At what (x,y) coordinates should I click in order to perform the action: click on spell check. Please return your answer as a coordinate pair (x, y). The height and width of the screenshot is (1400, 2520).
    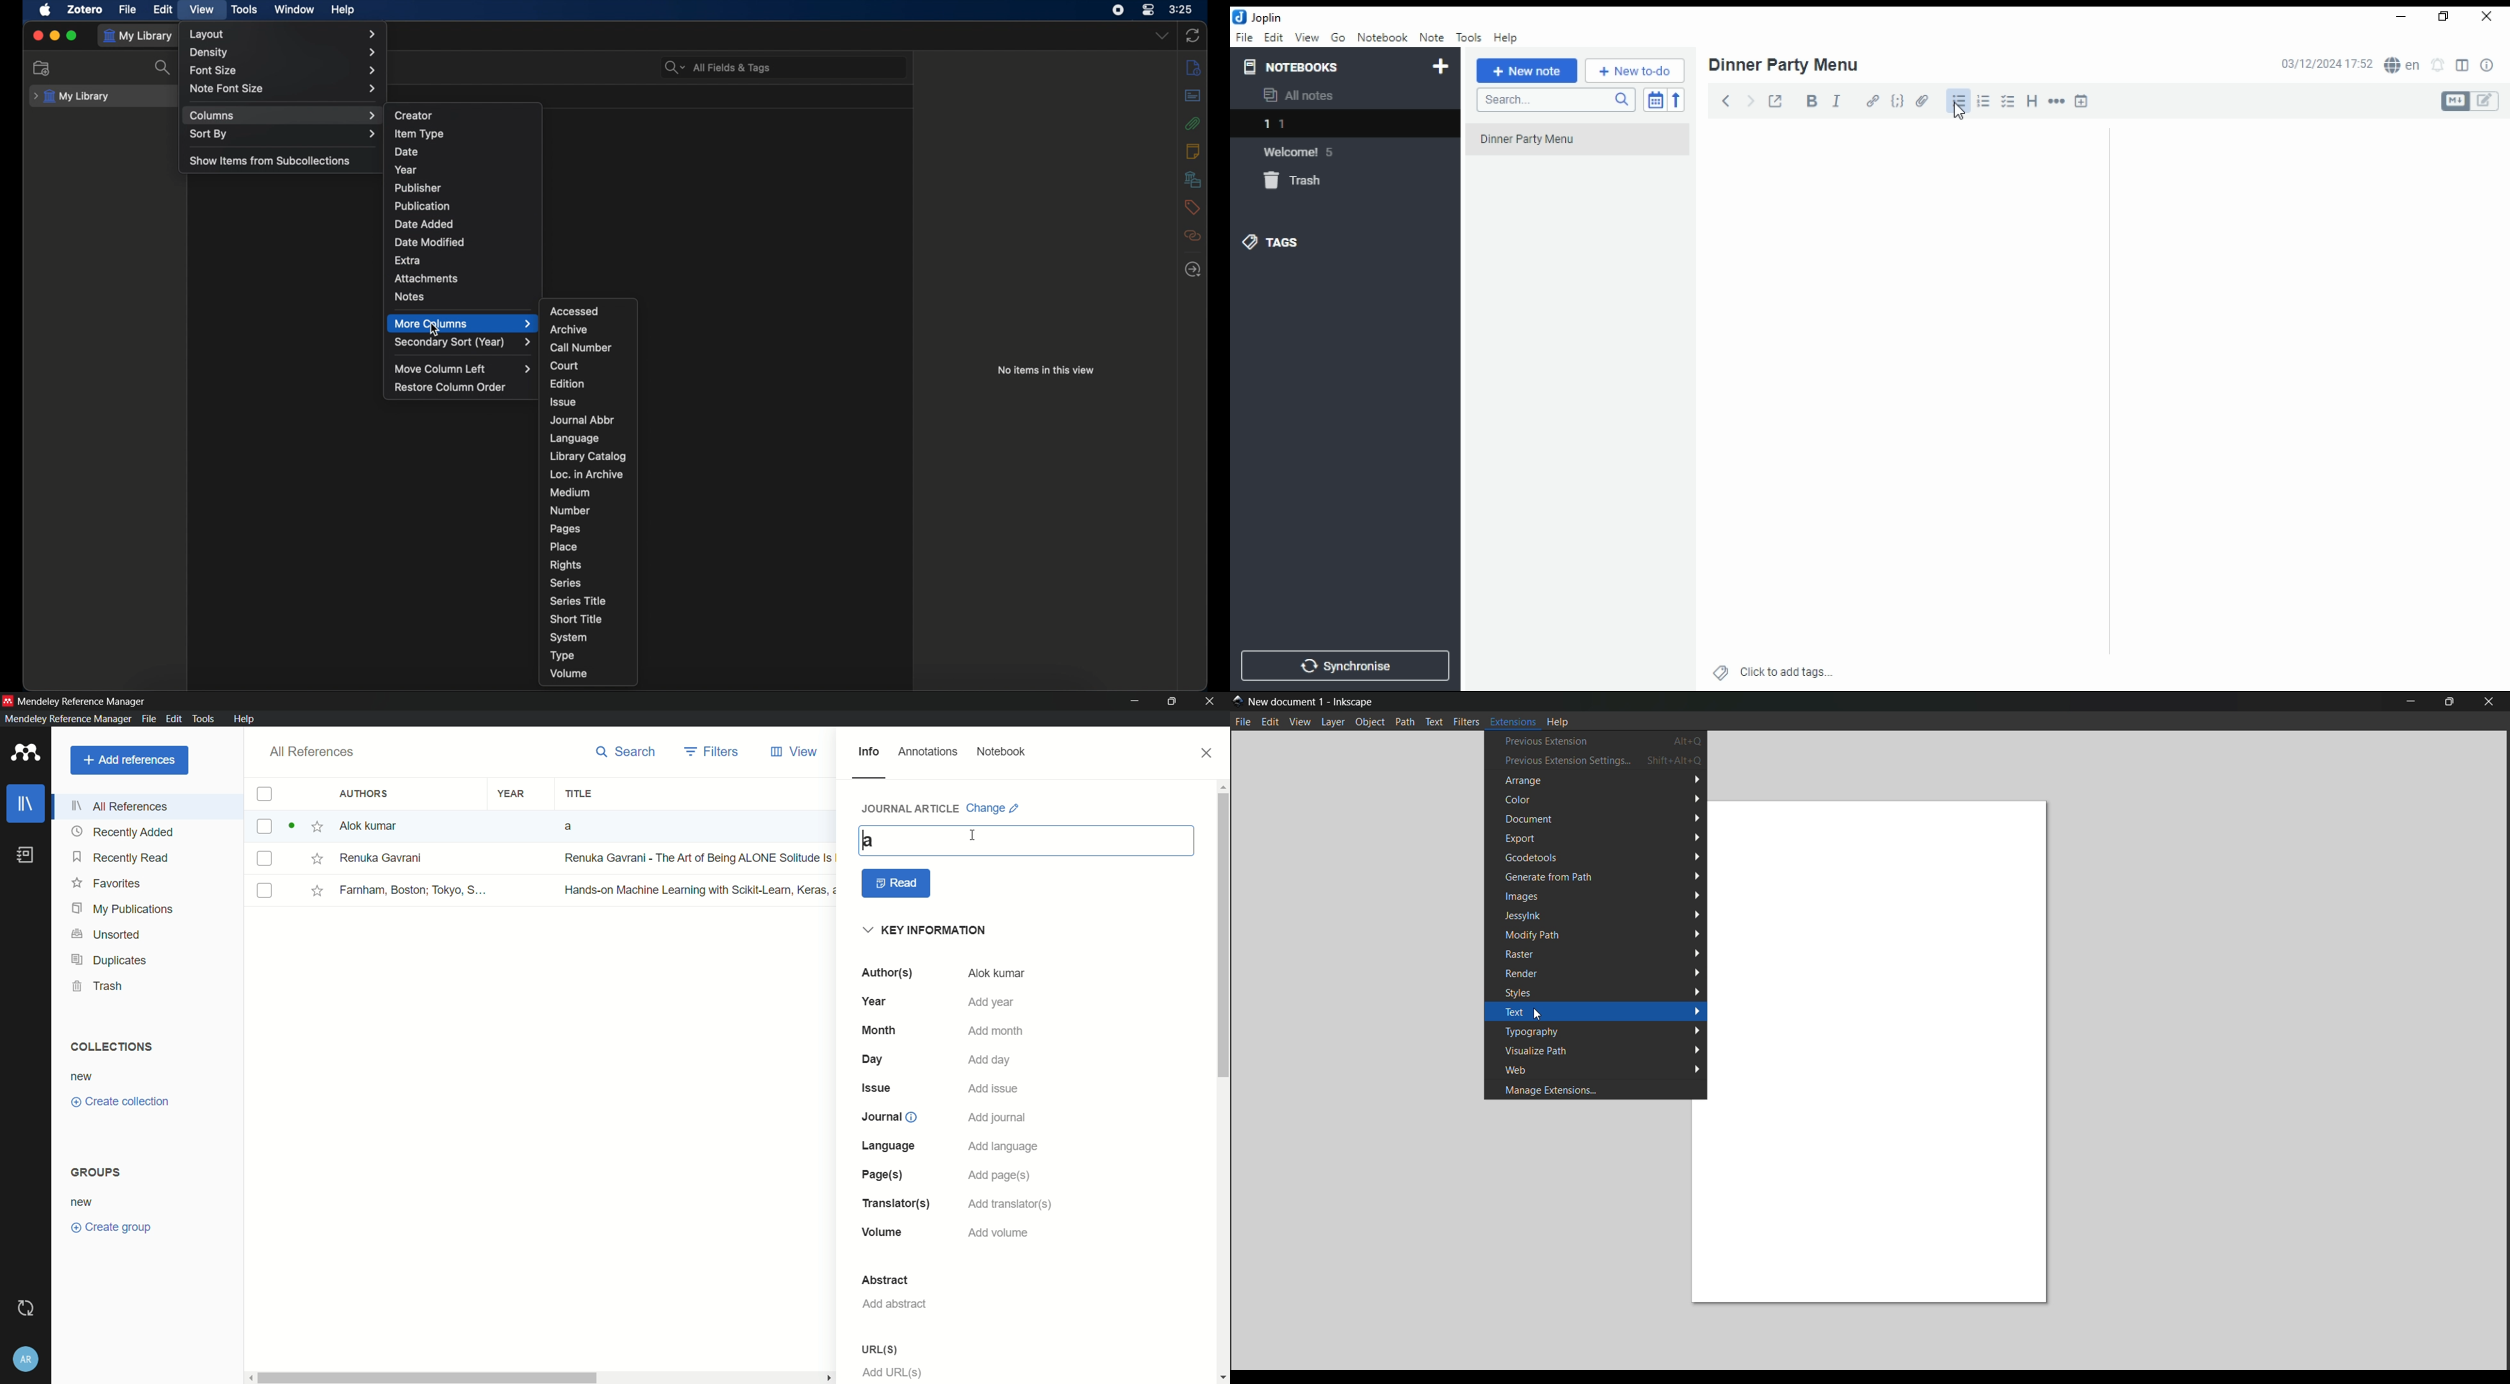
    Looking at the image, I should click on (2401, 65).